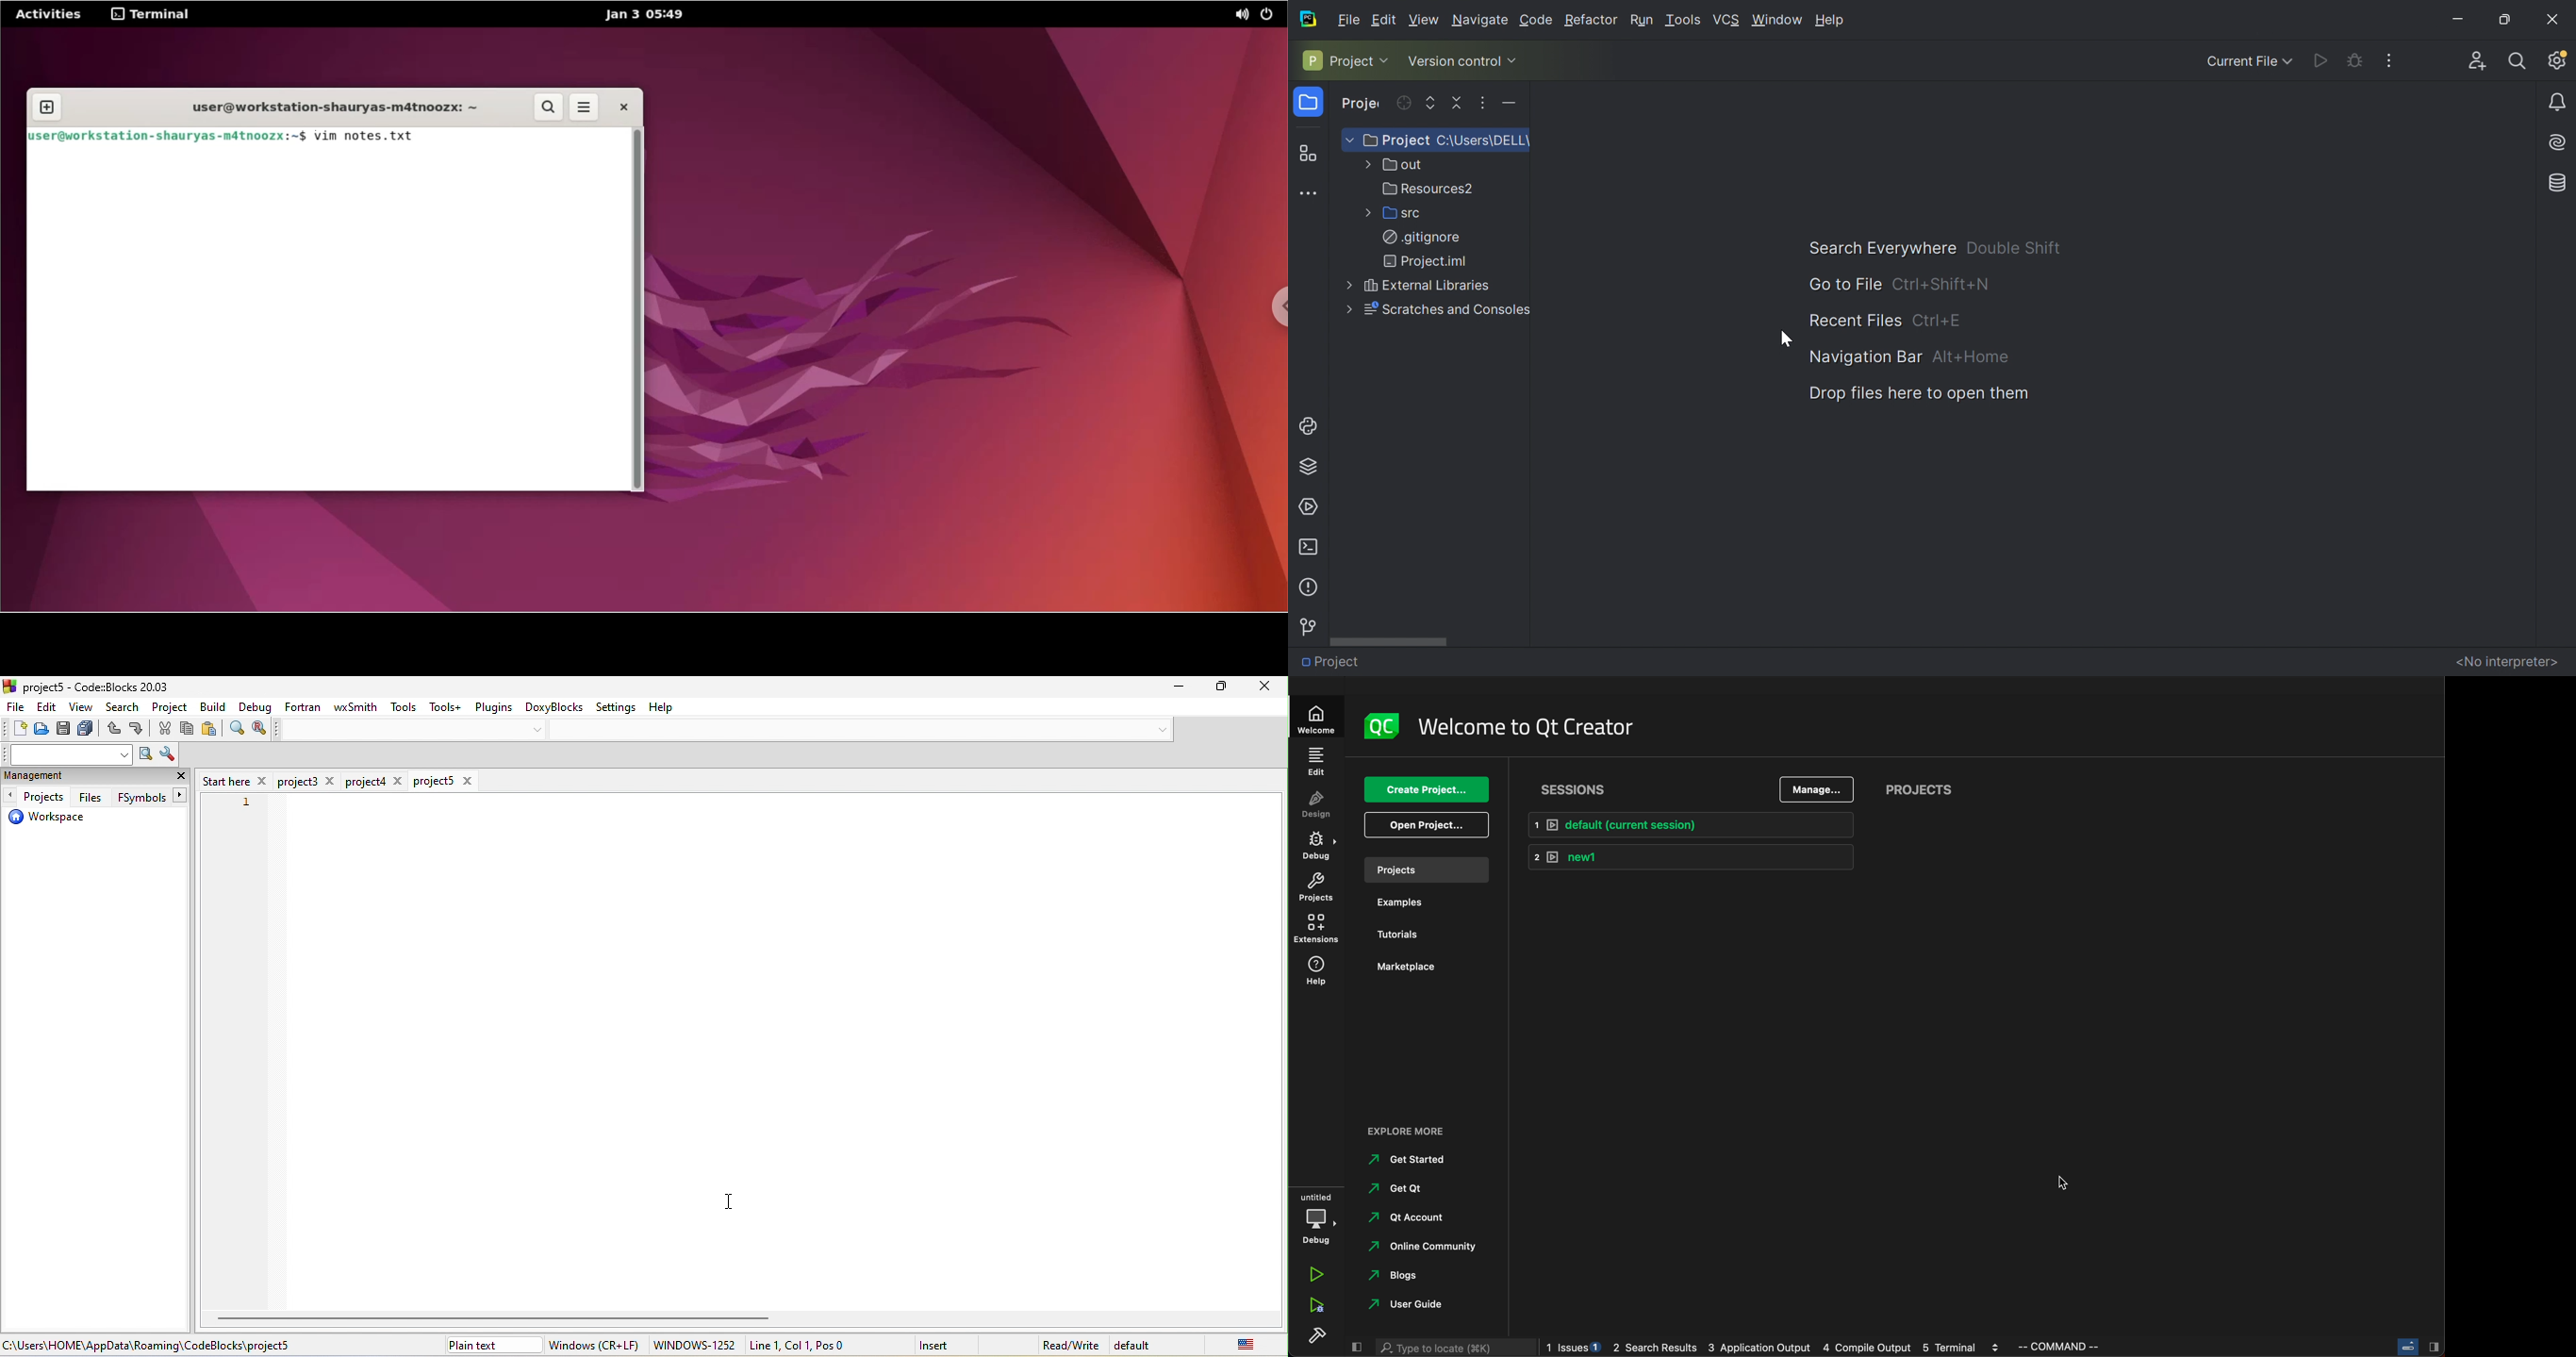  I want to click on projects, so click(1923, 787).